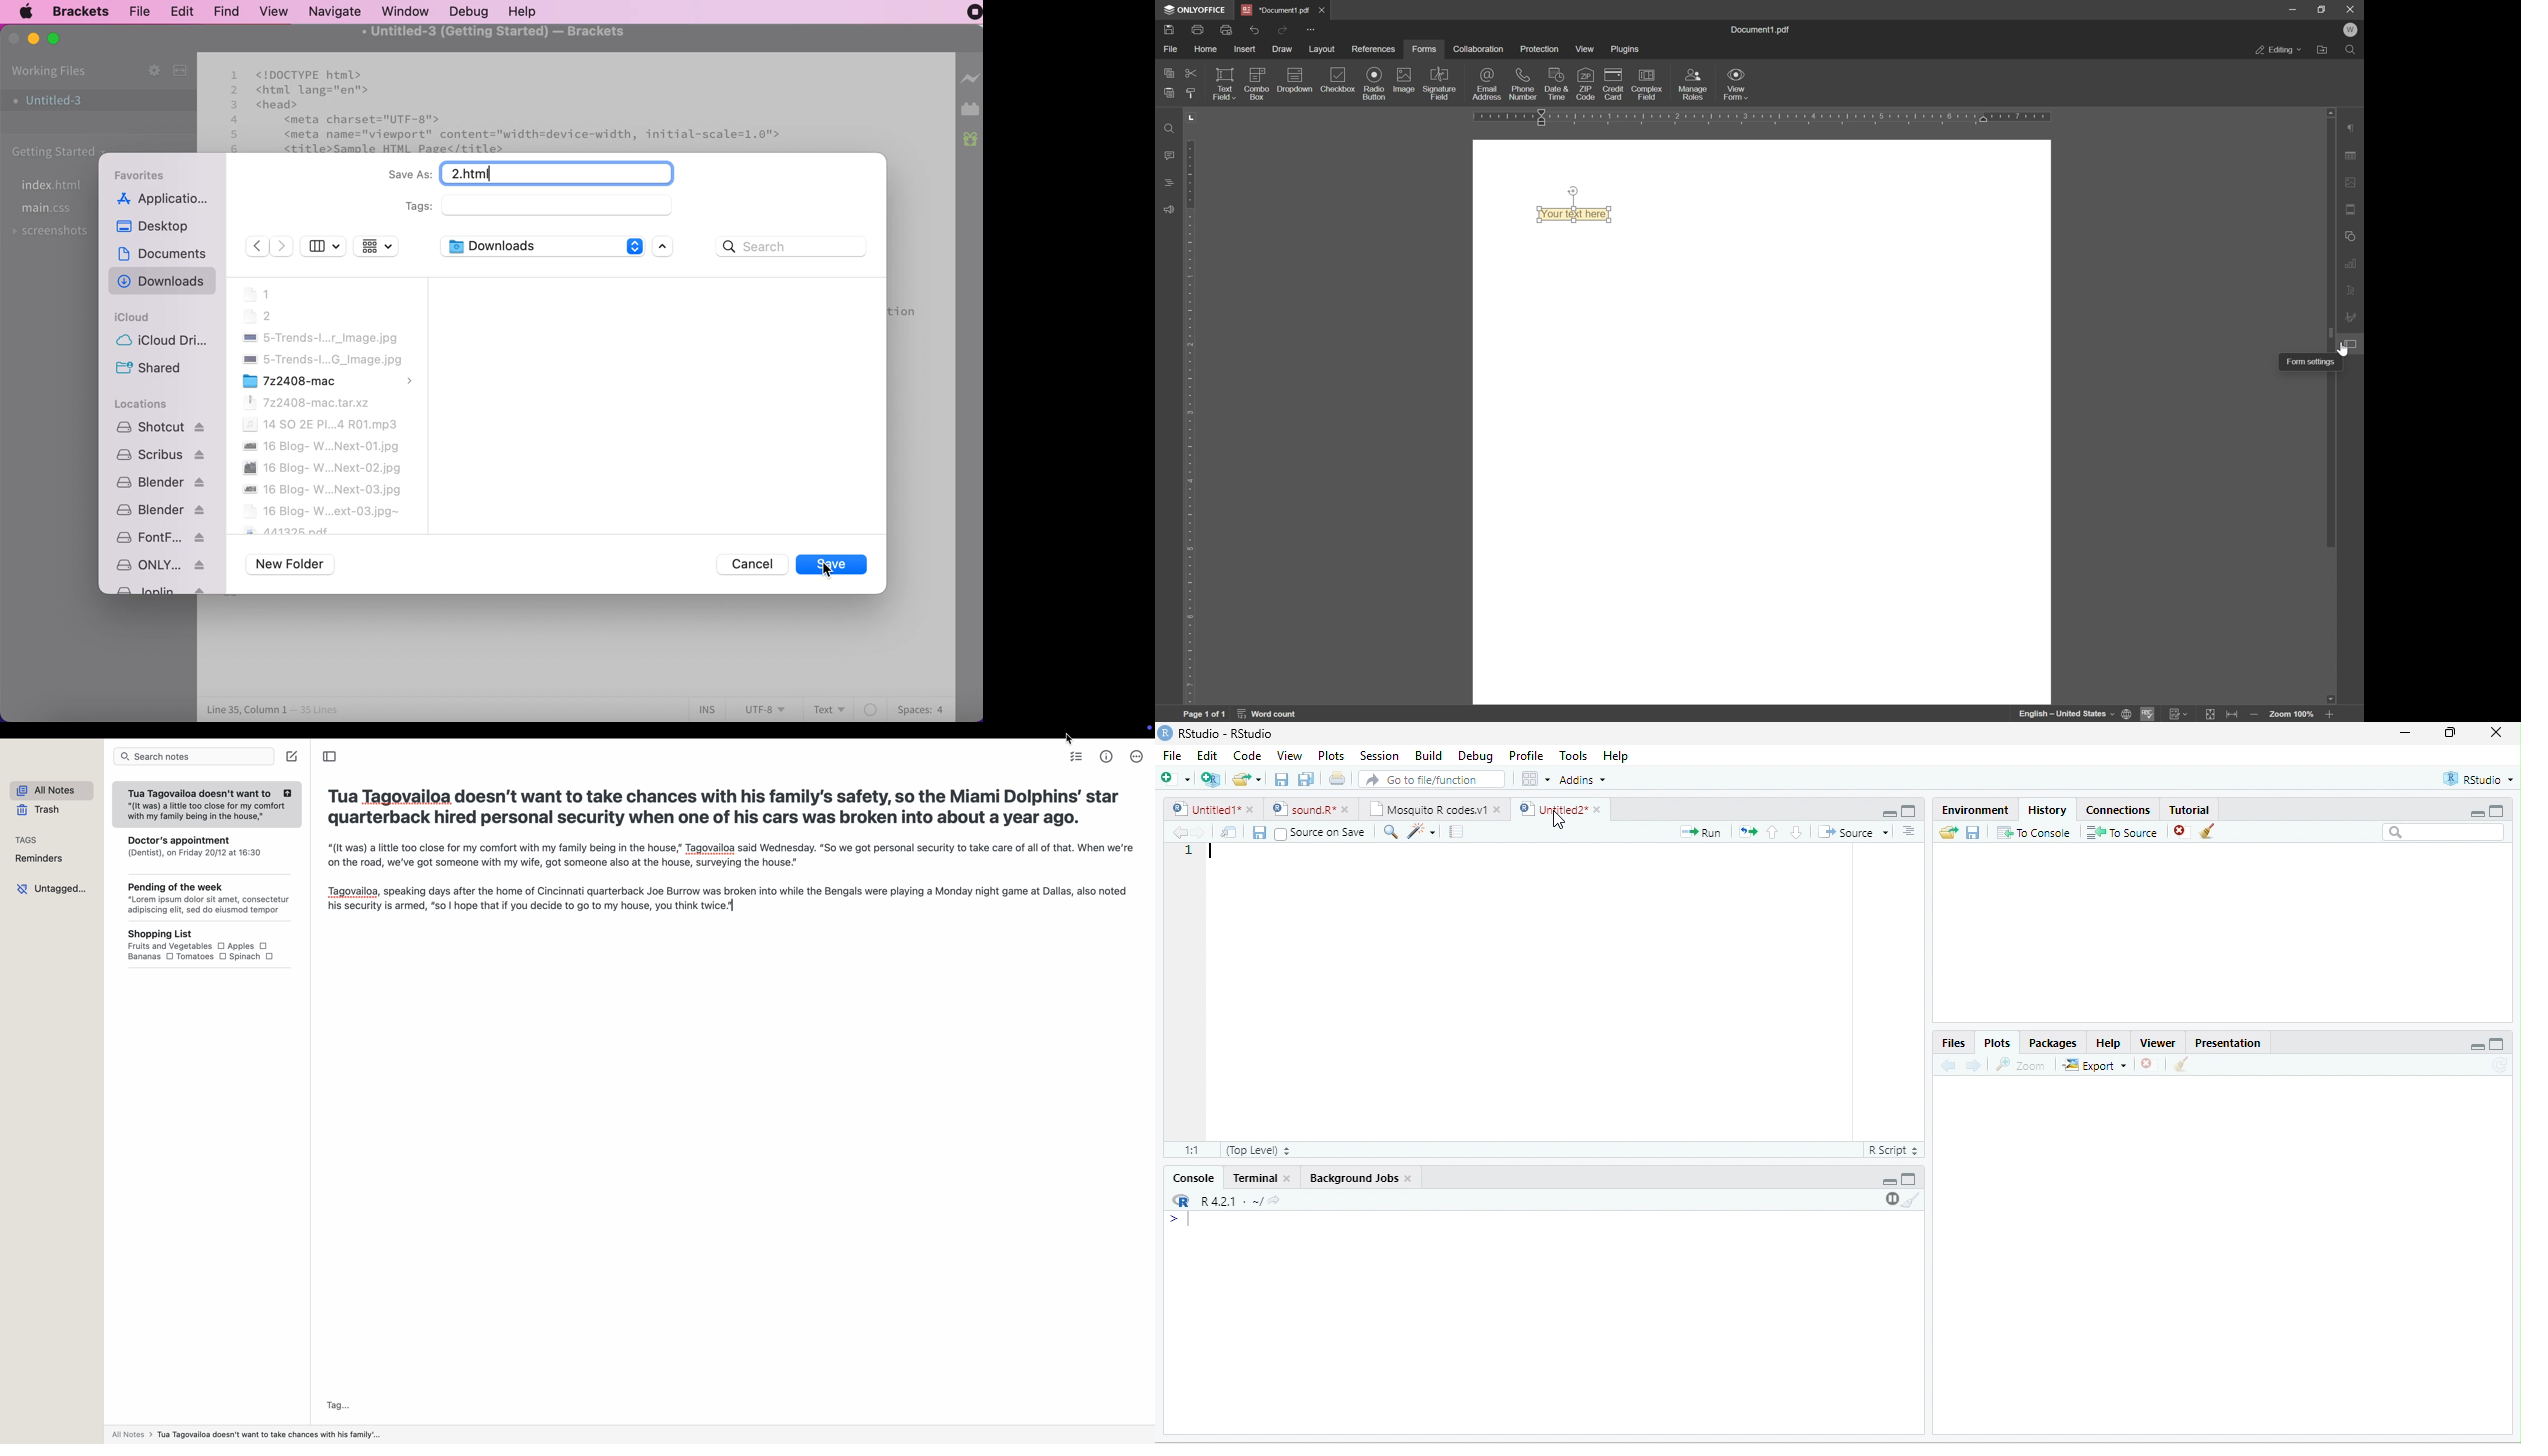 This screenshot has height=1456, width=2548. What do you see at coordinates (28, 12) in the screenshot?
I see `mac logo` at bounding box center [28, 12].